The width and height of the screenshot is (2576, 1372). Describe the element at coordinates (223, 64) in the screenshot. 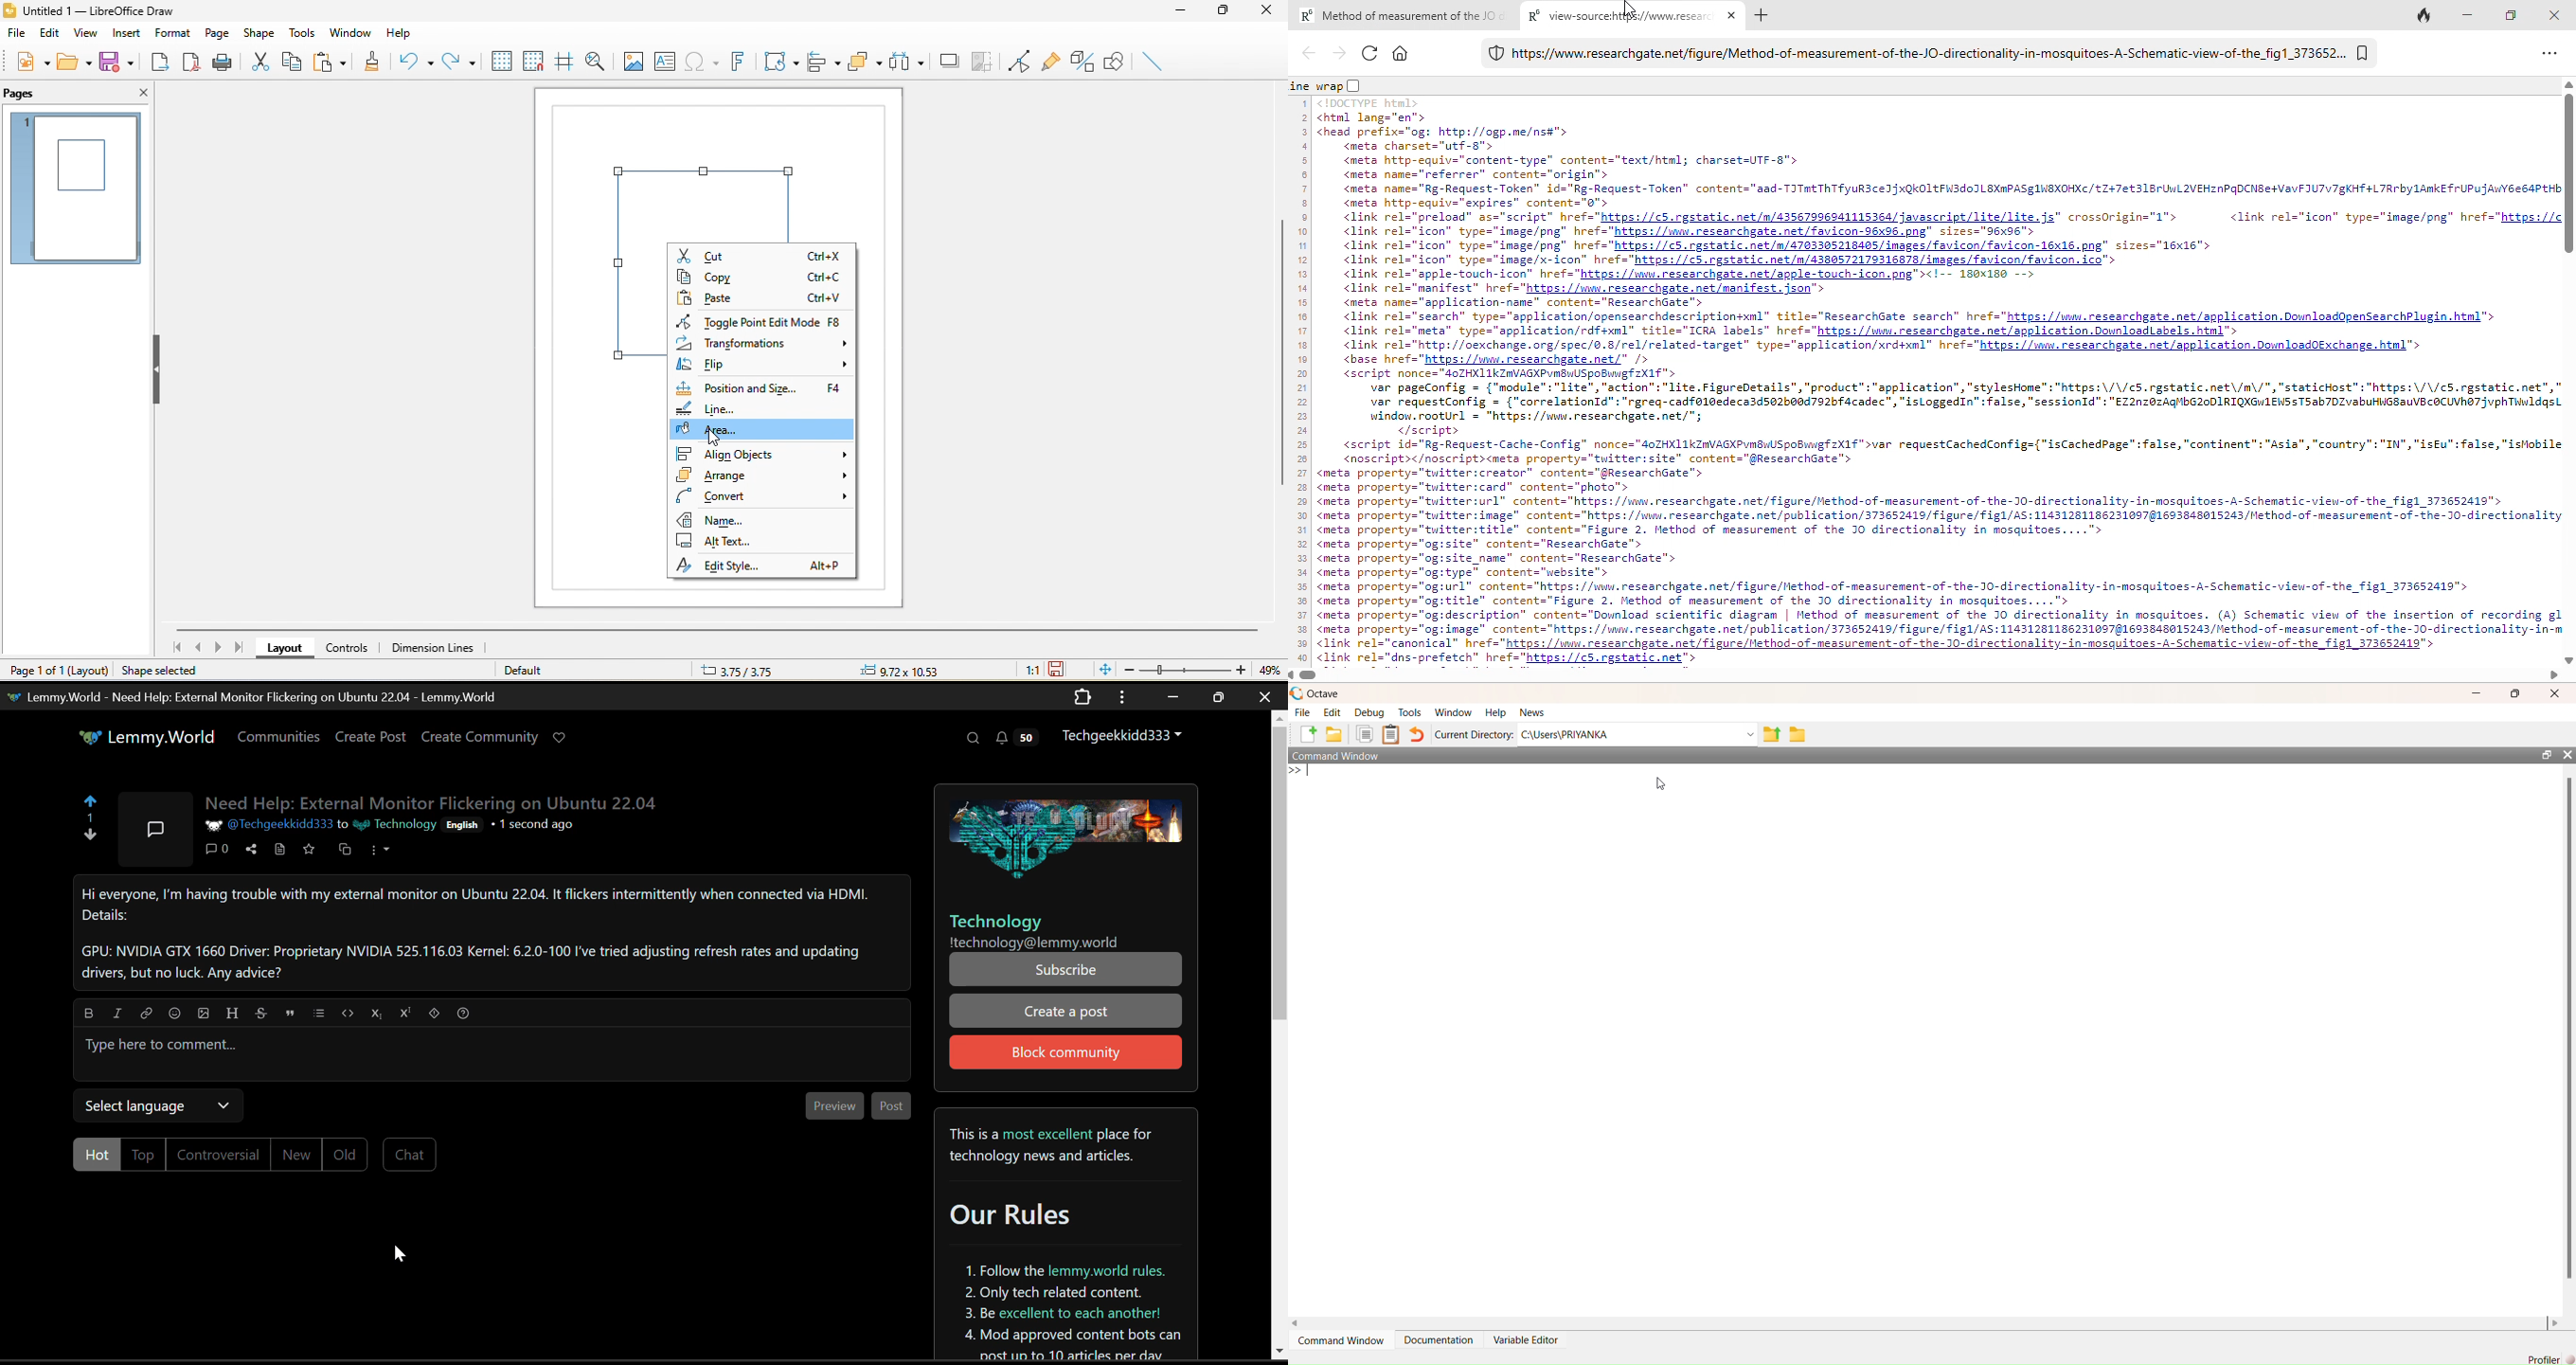

I see `print` at that location.